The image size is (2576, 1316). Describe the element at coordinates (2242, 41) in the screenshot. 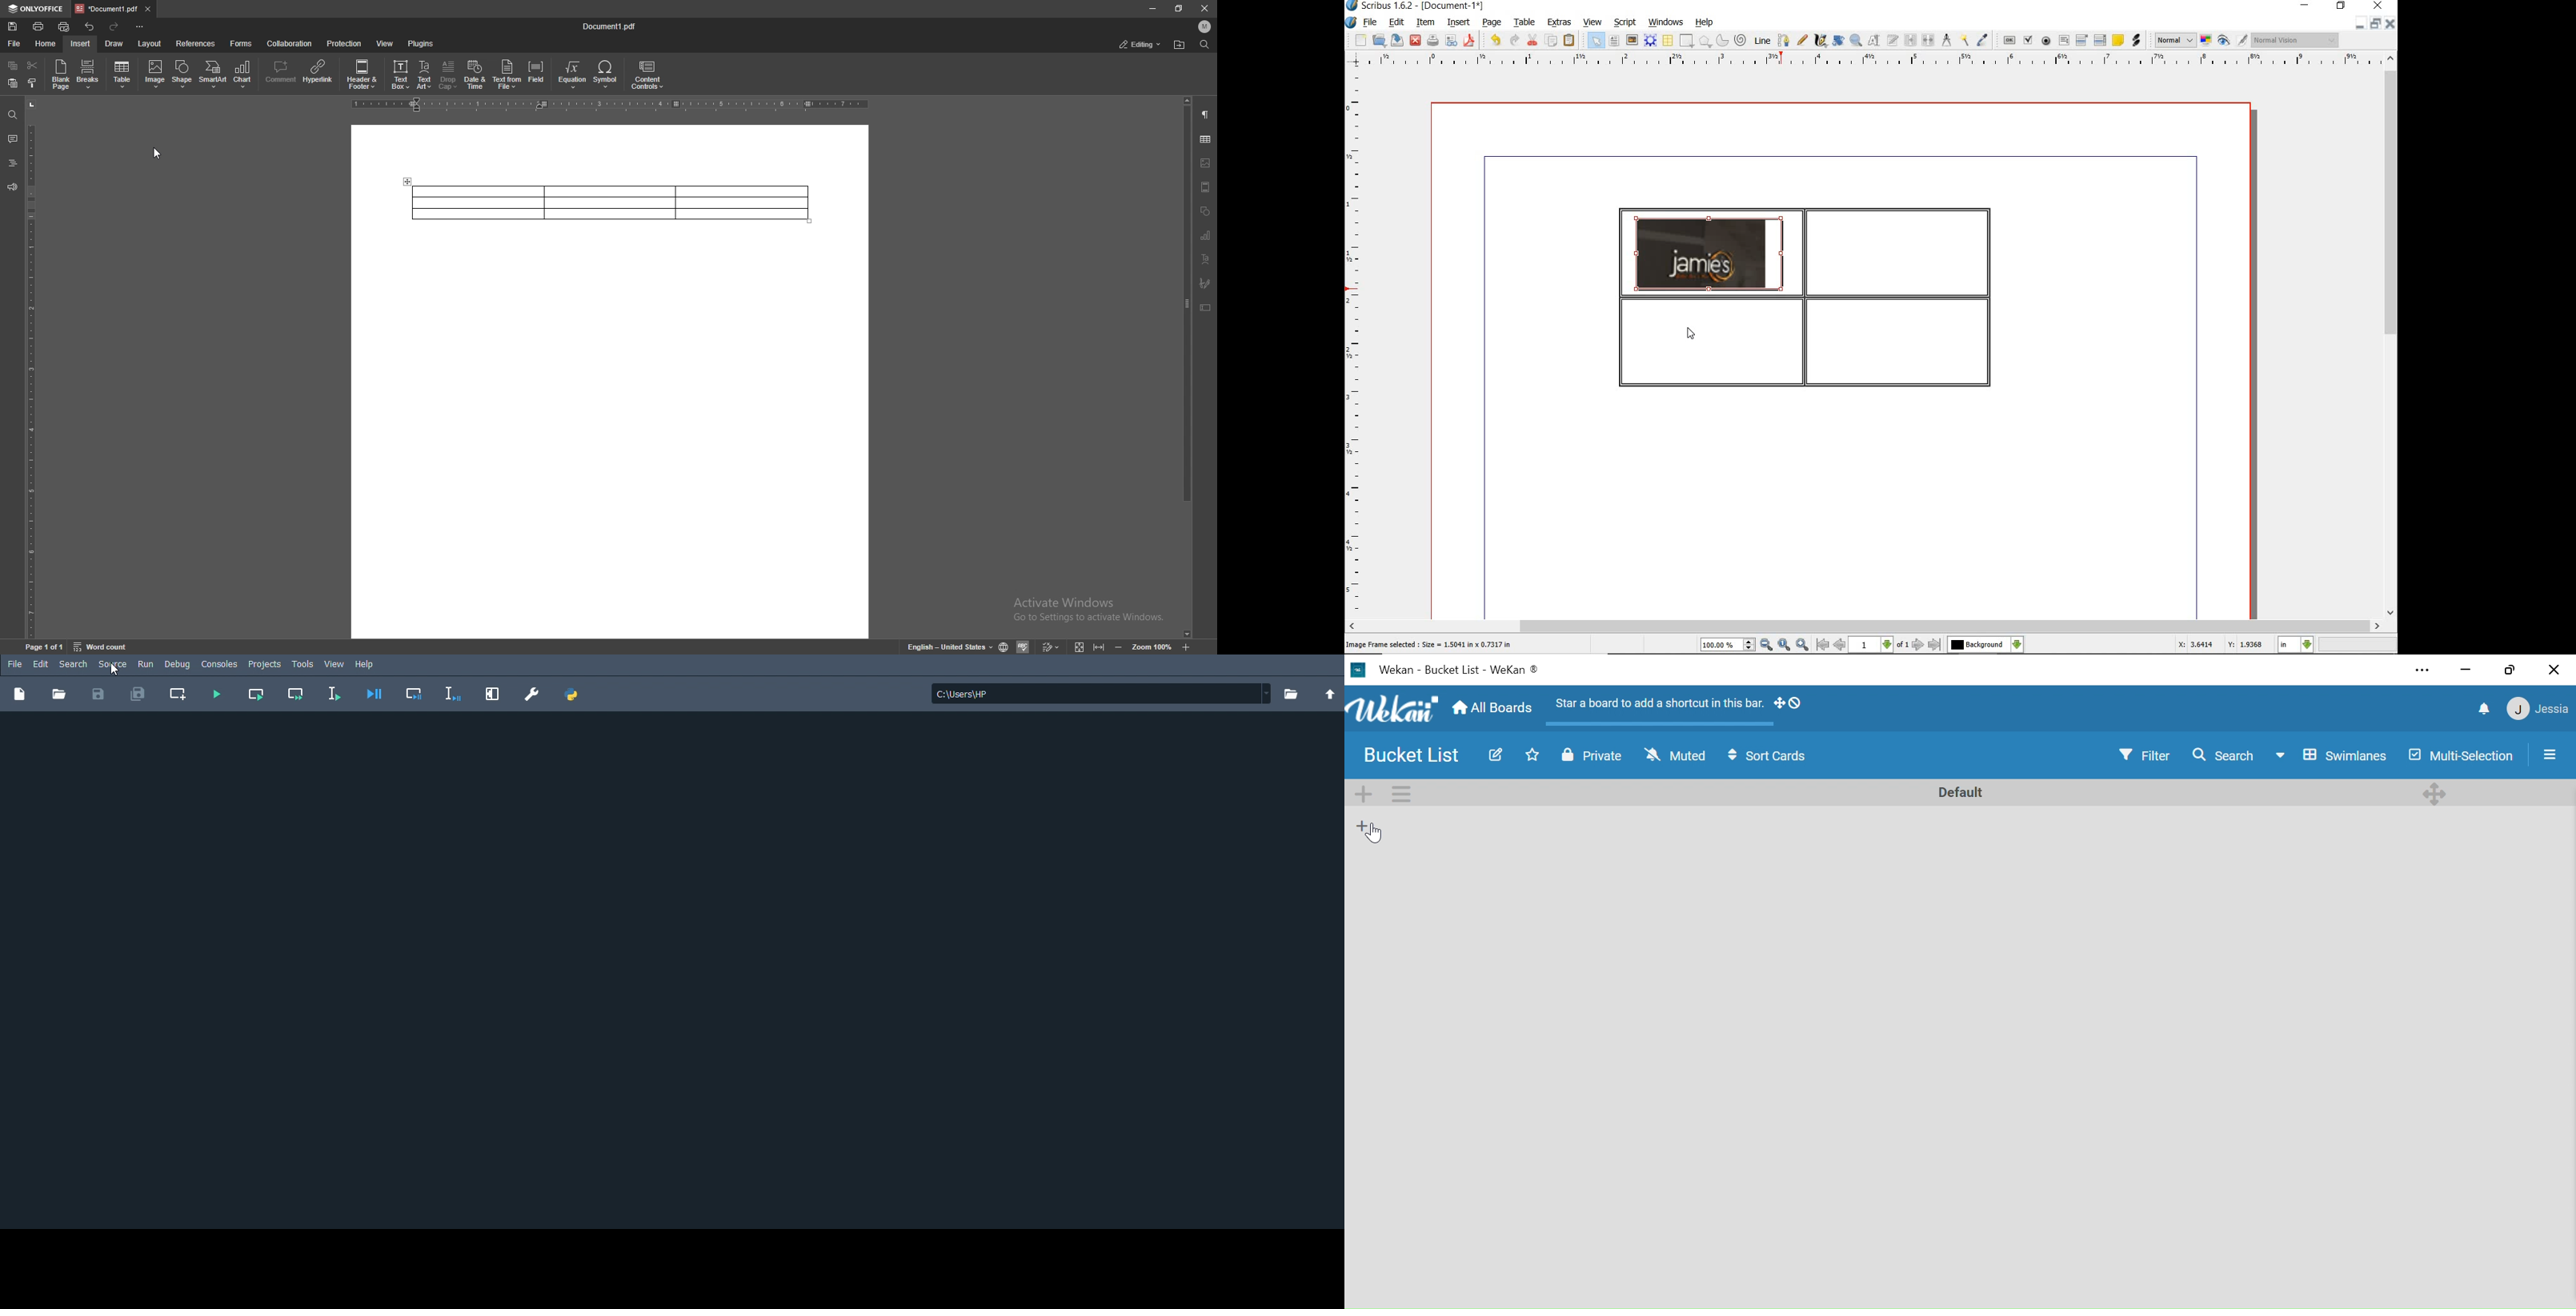

I see `edit in preview mode` at that location.